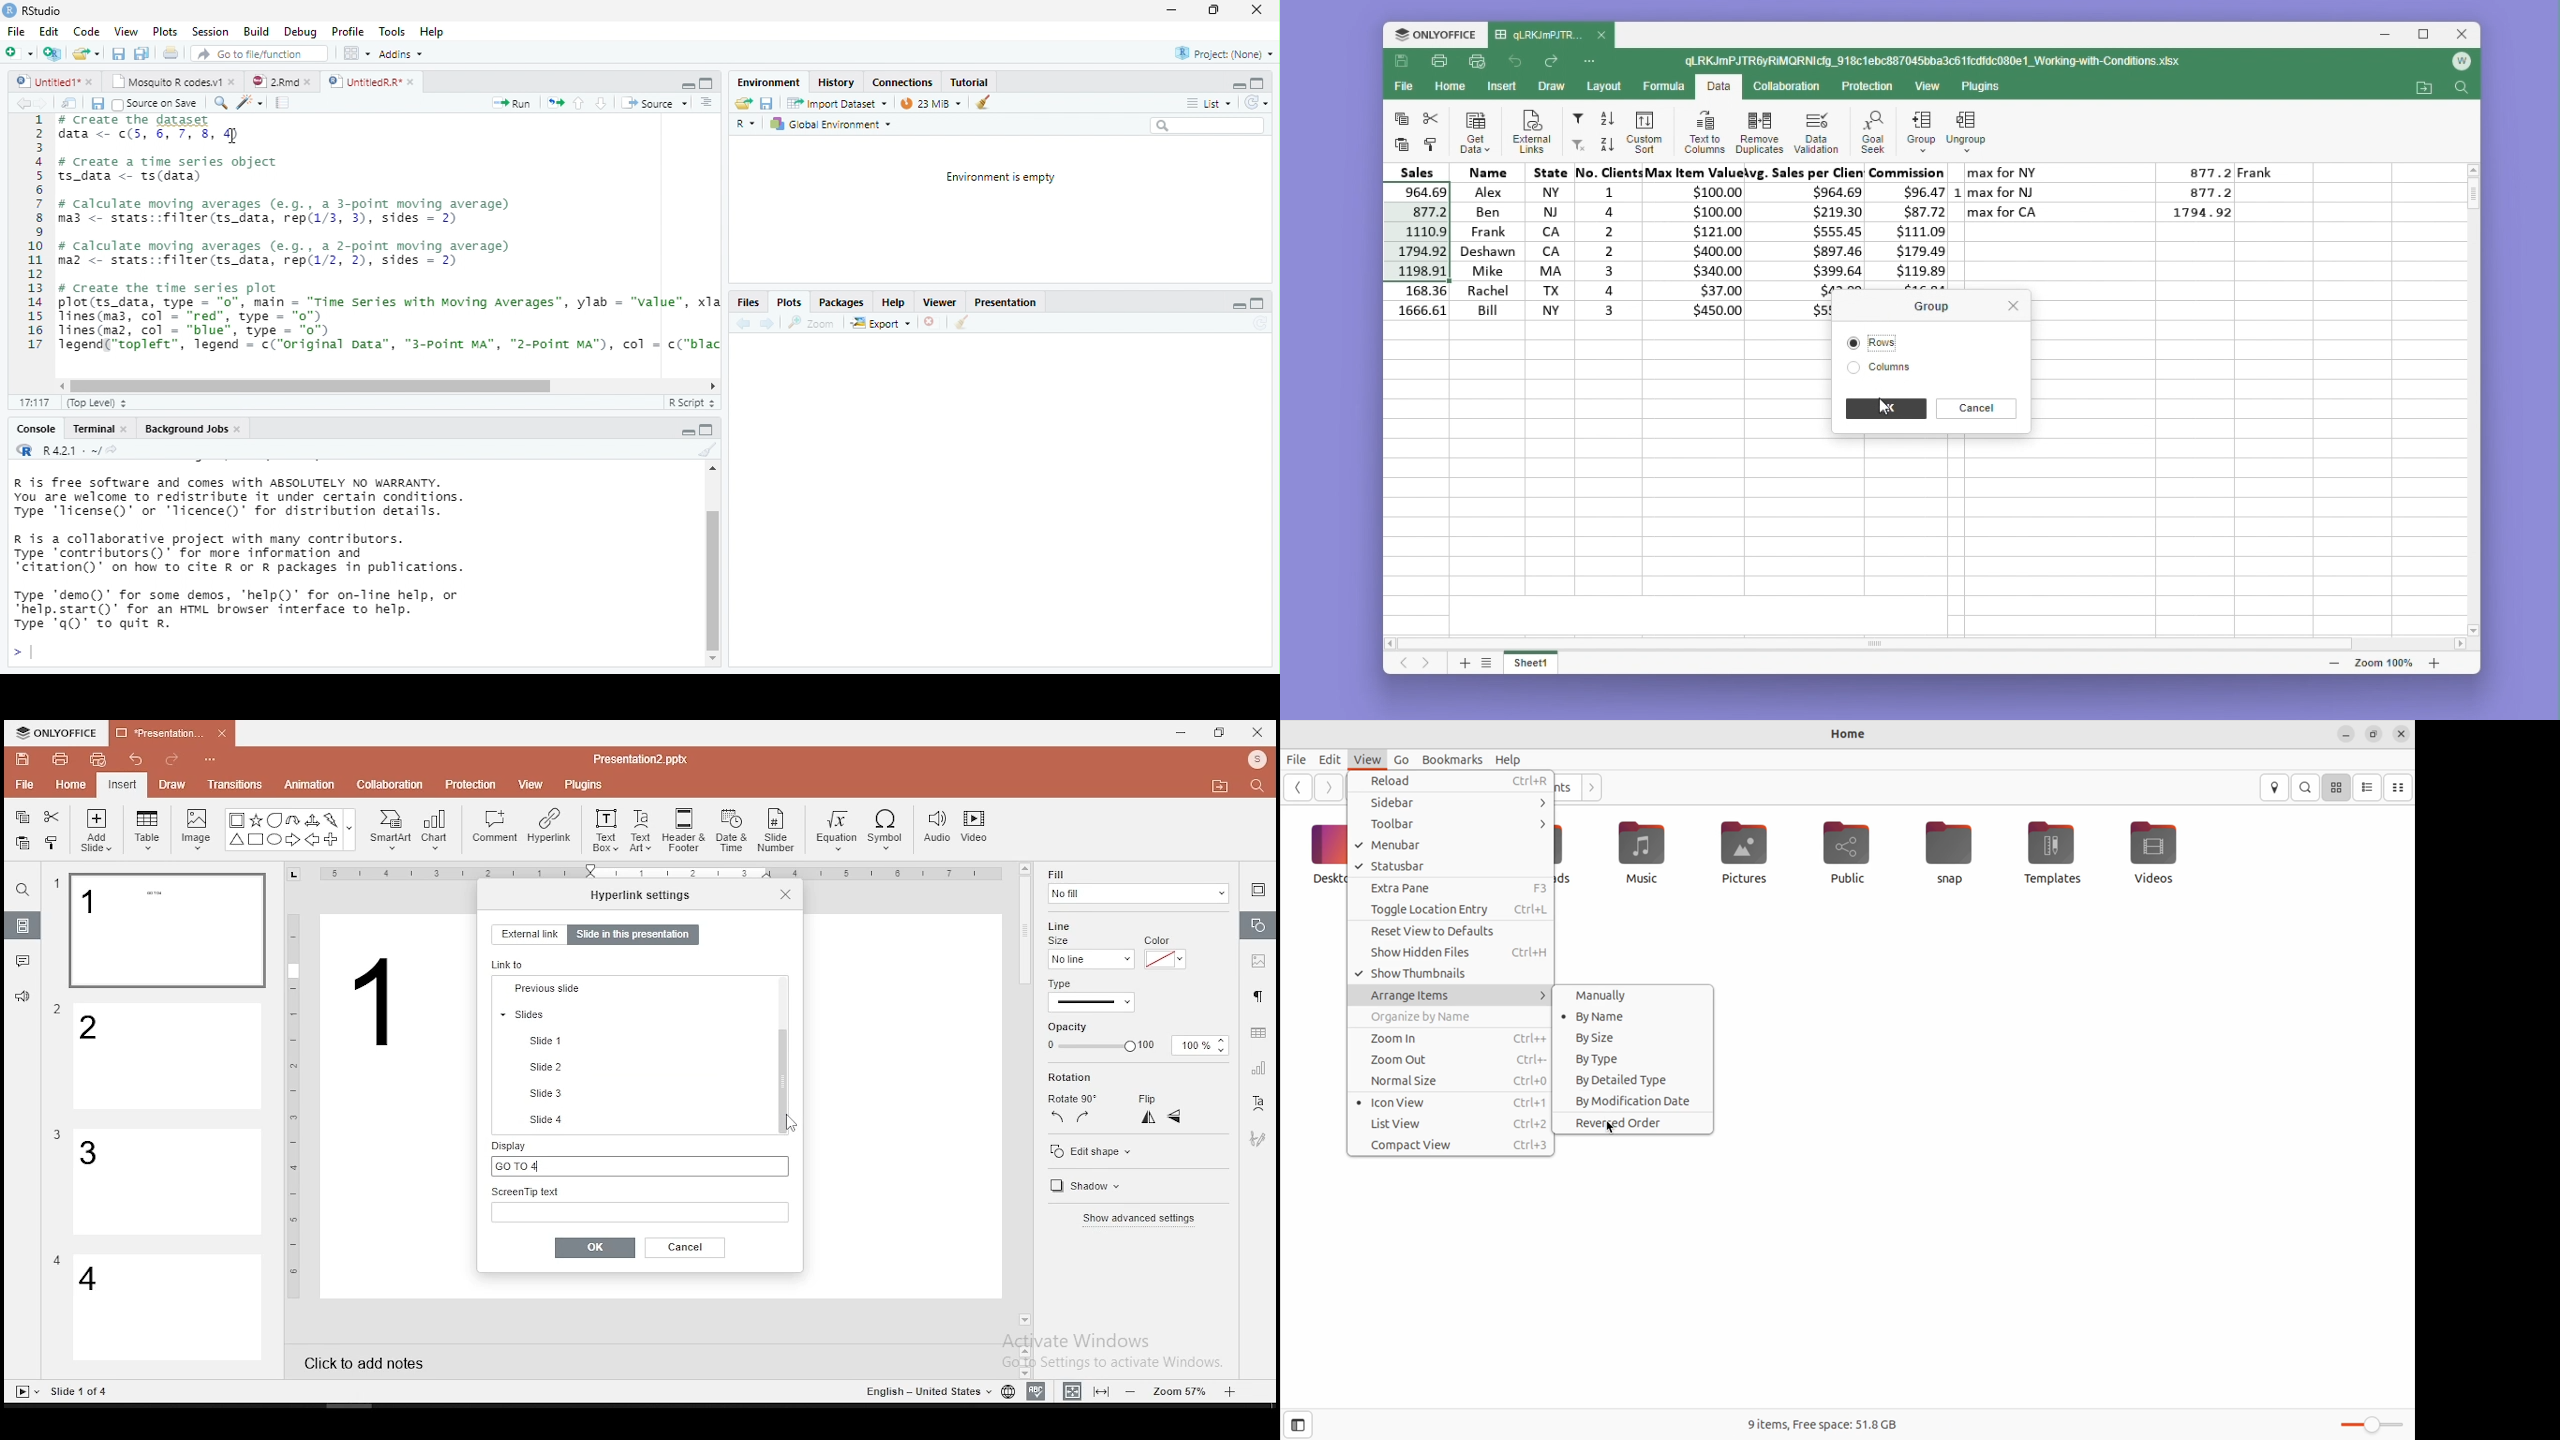  What do you see at coordinates (710, 471) in the screenshot?
I see `scrollbar up` at bounding box center [710, 471].